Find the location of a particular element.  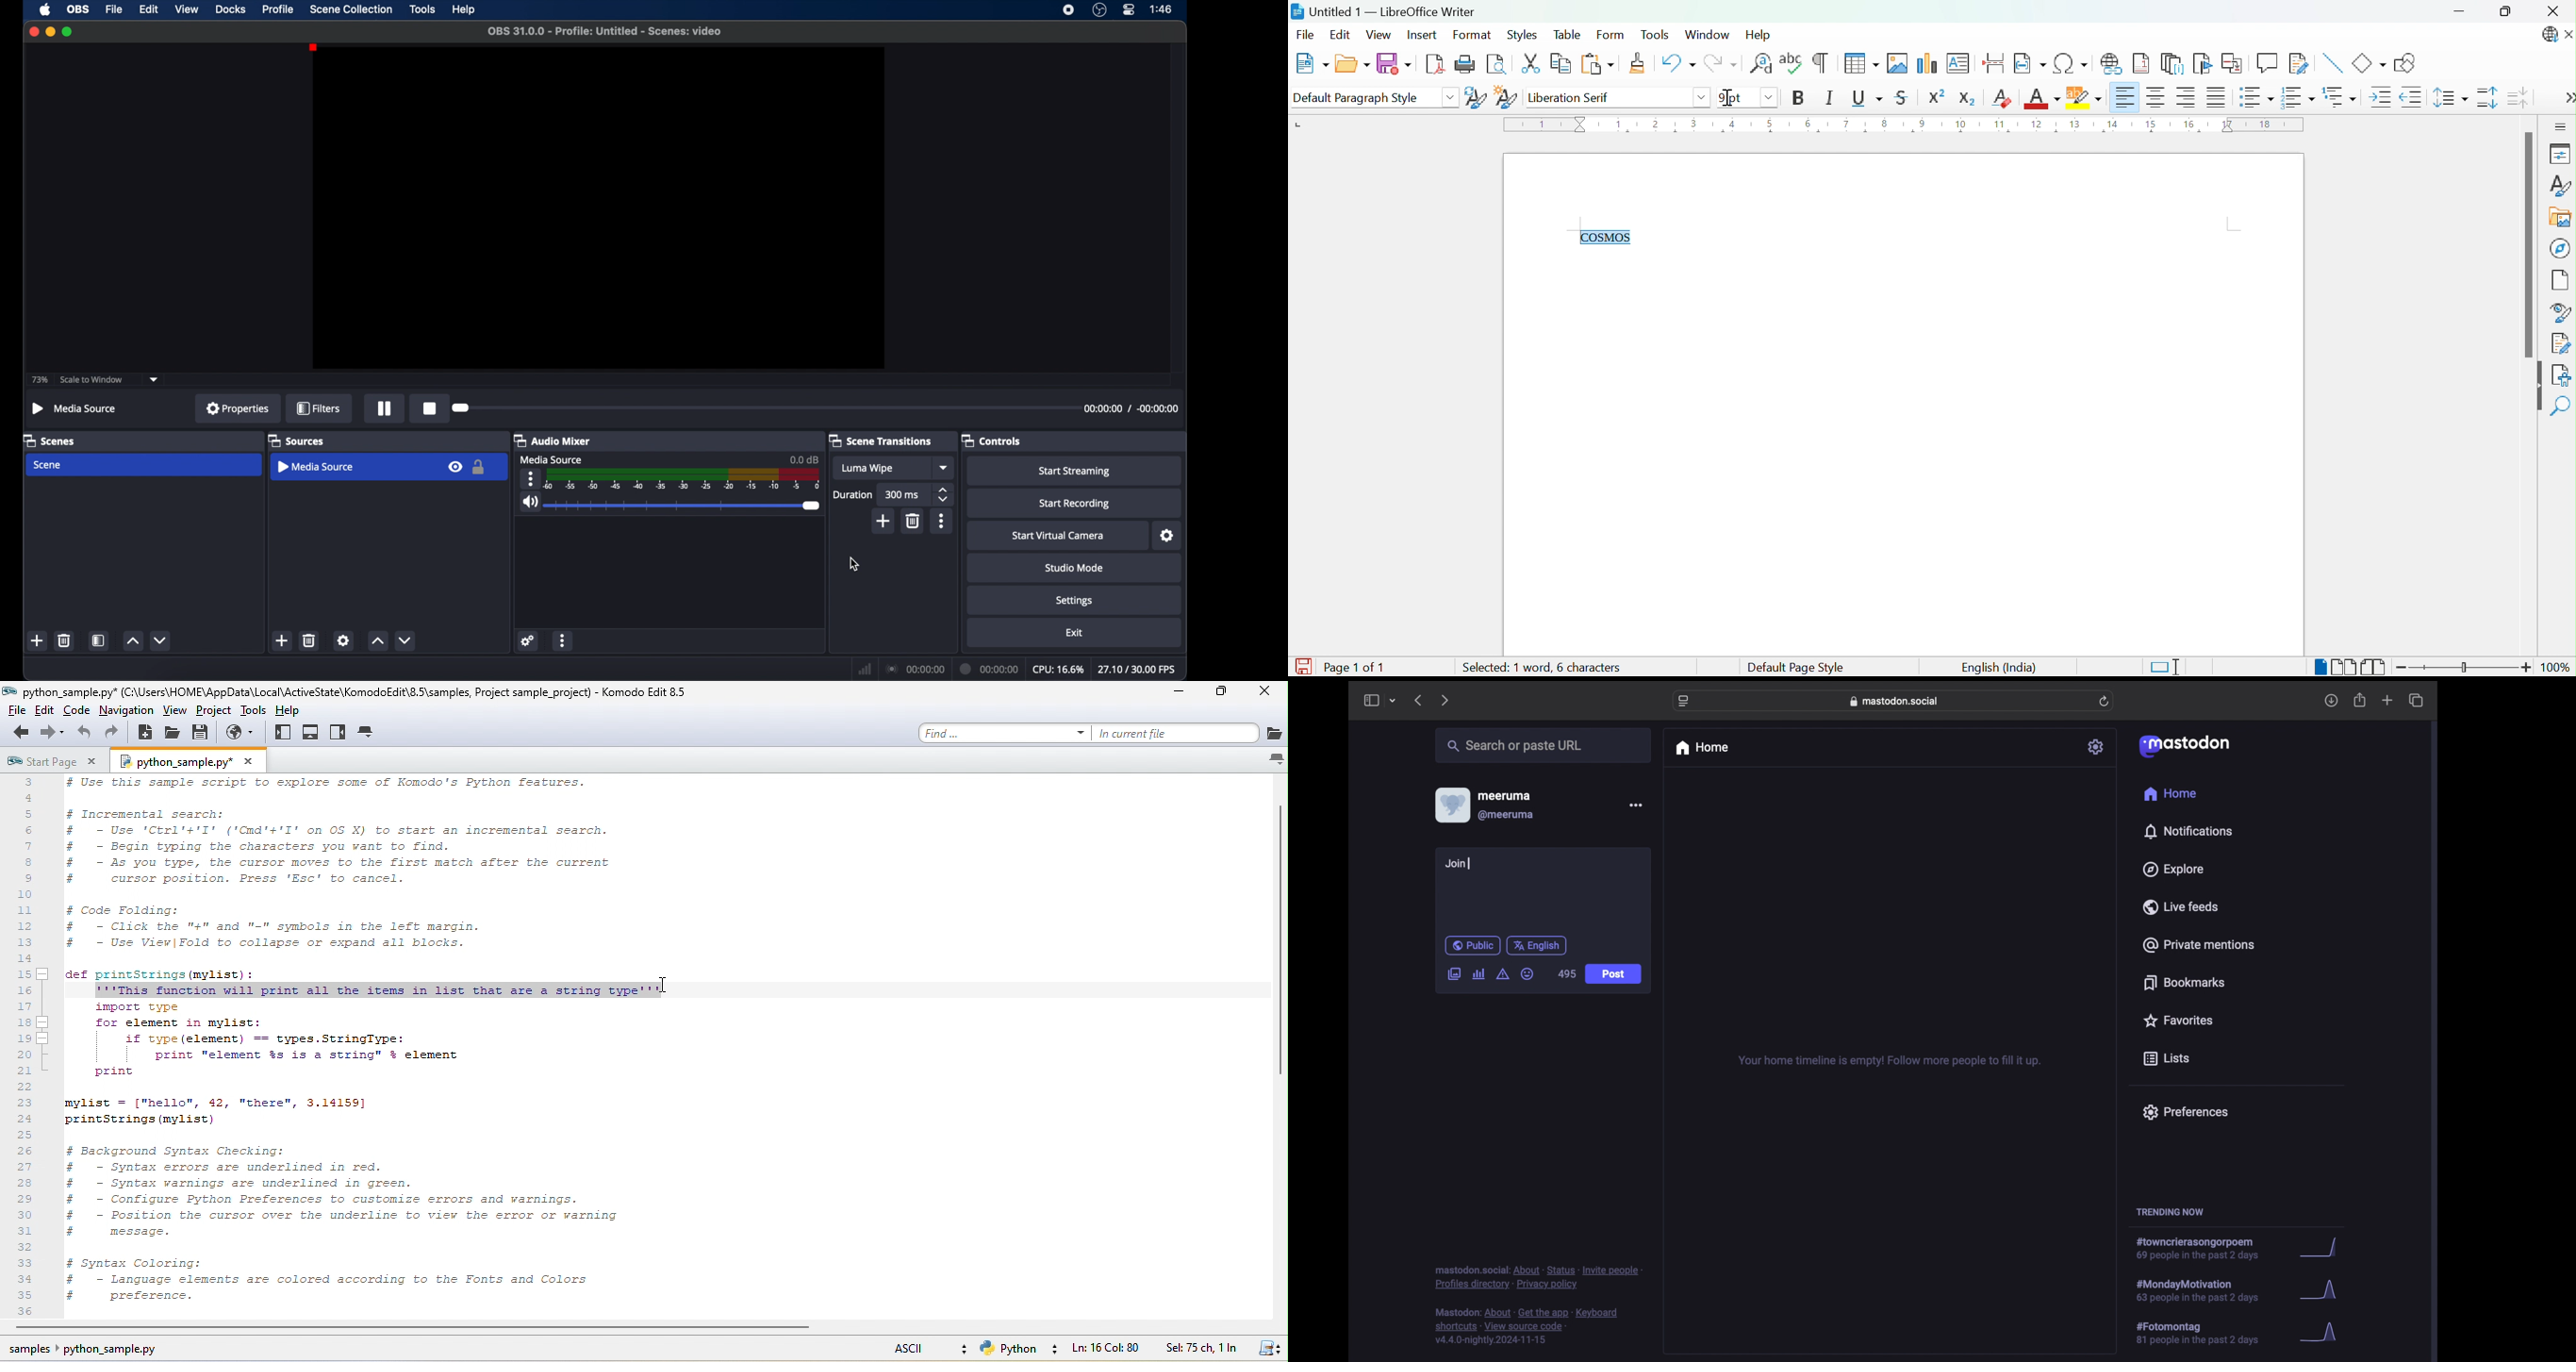

timestamp is located at coordinates (1131, 408).